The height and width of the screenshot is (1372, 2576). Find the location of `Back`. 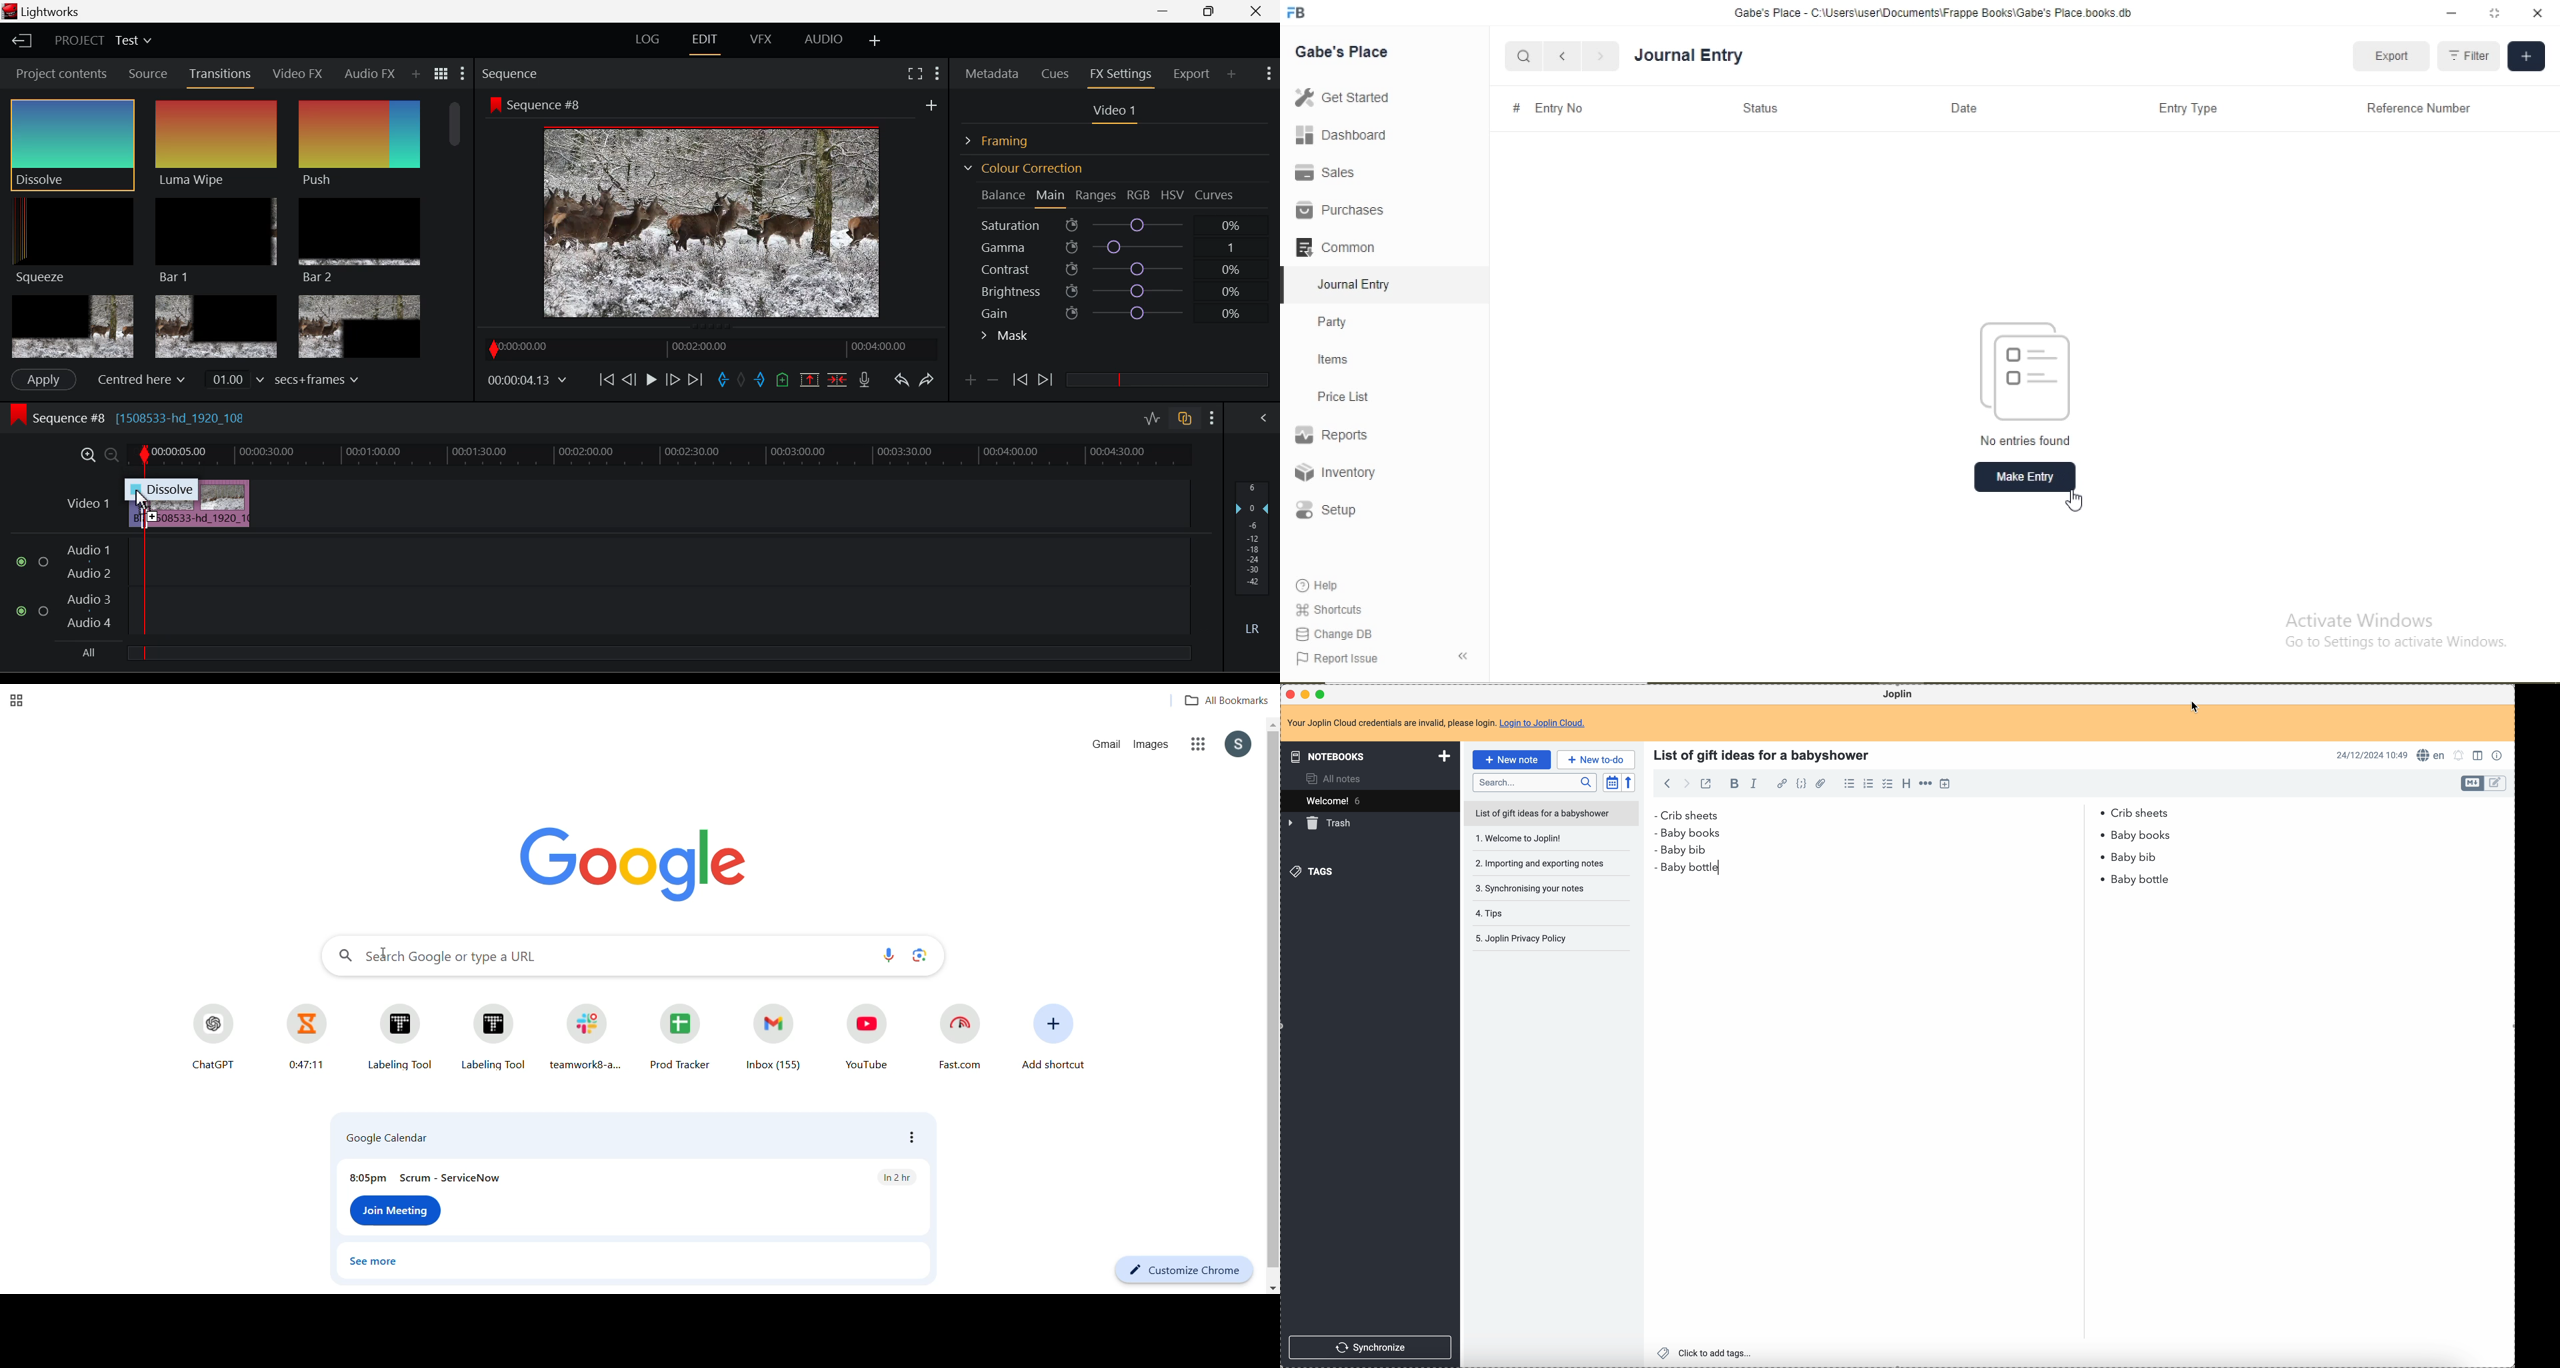

Back is located at coordinates (1462, 656).